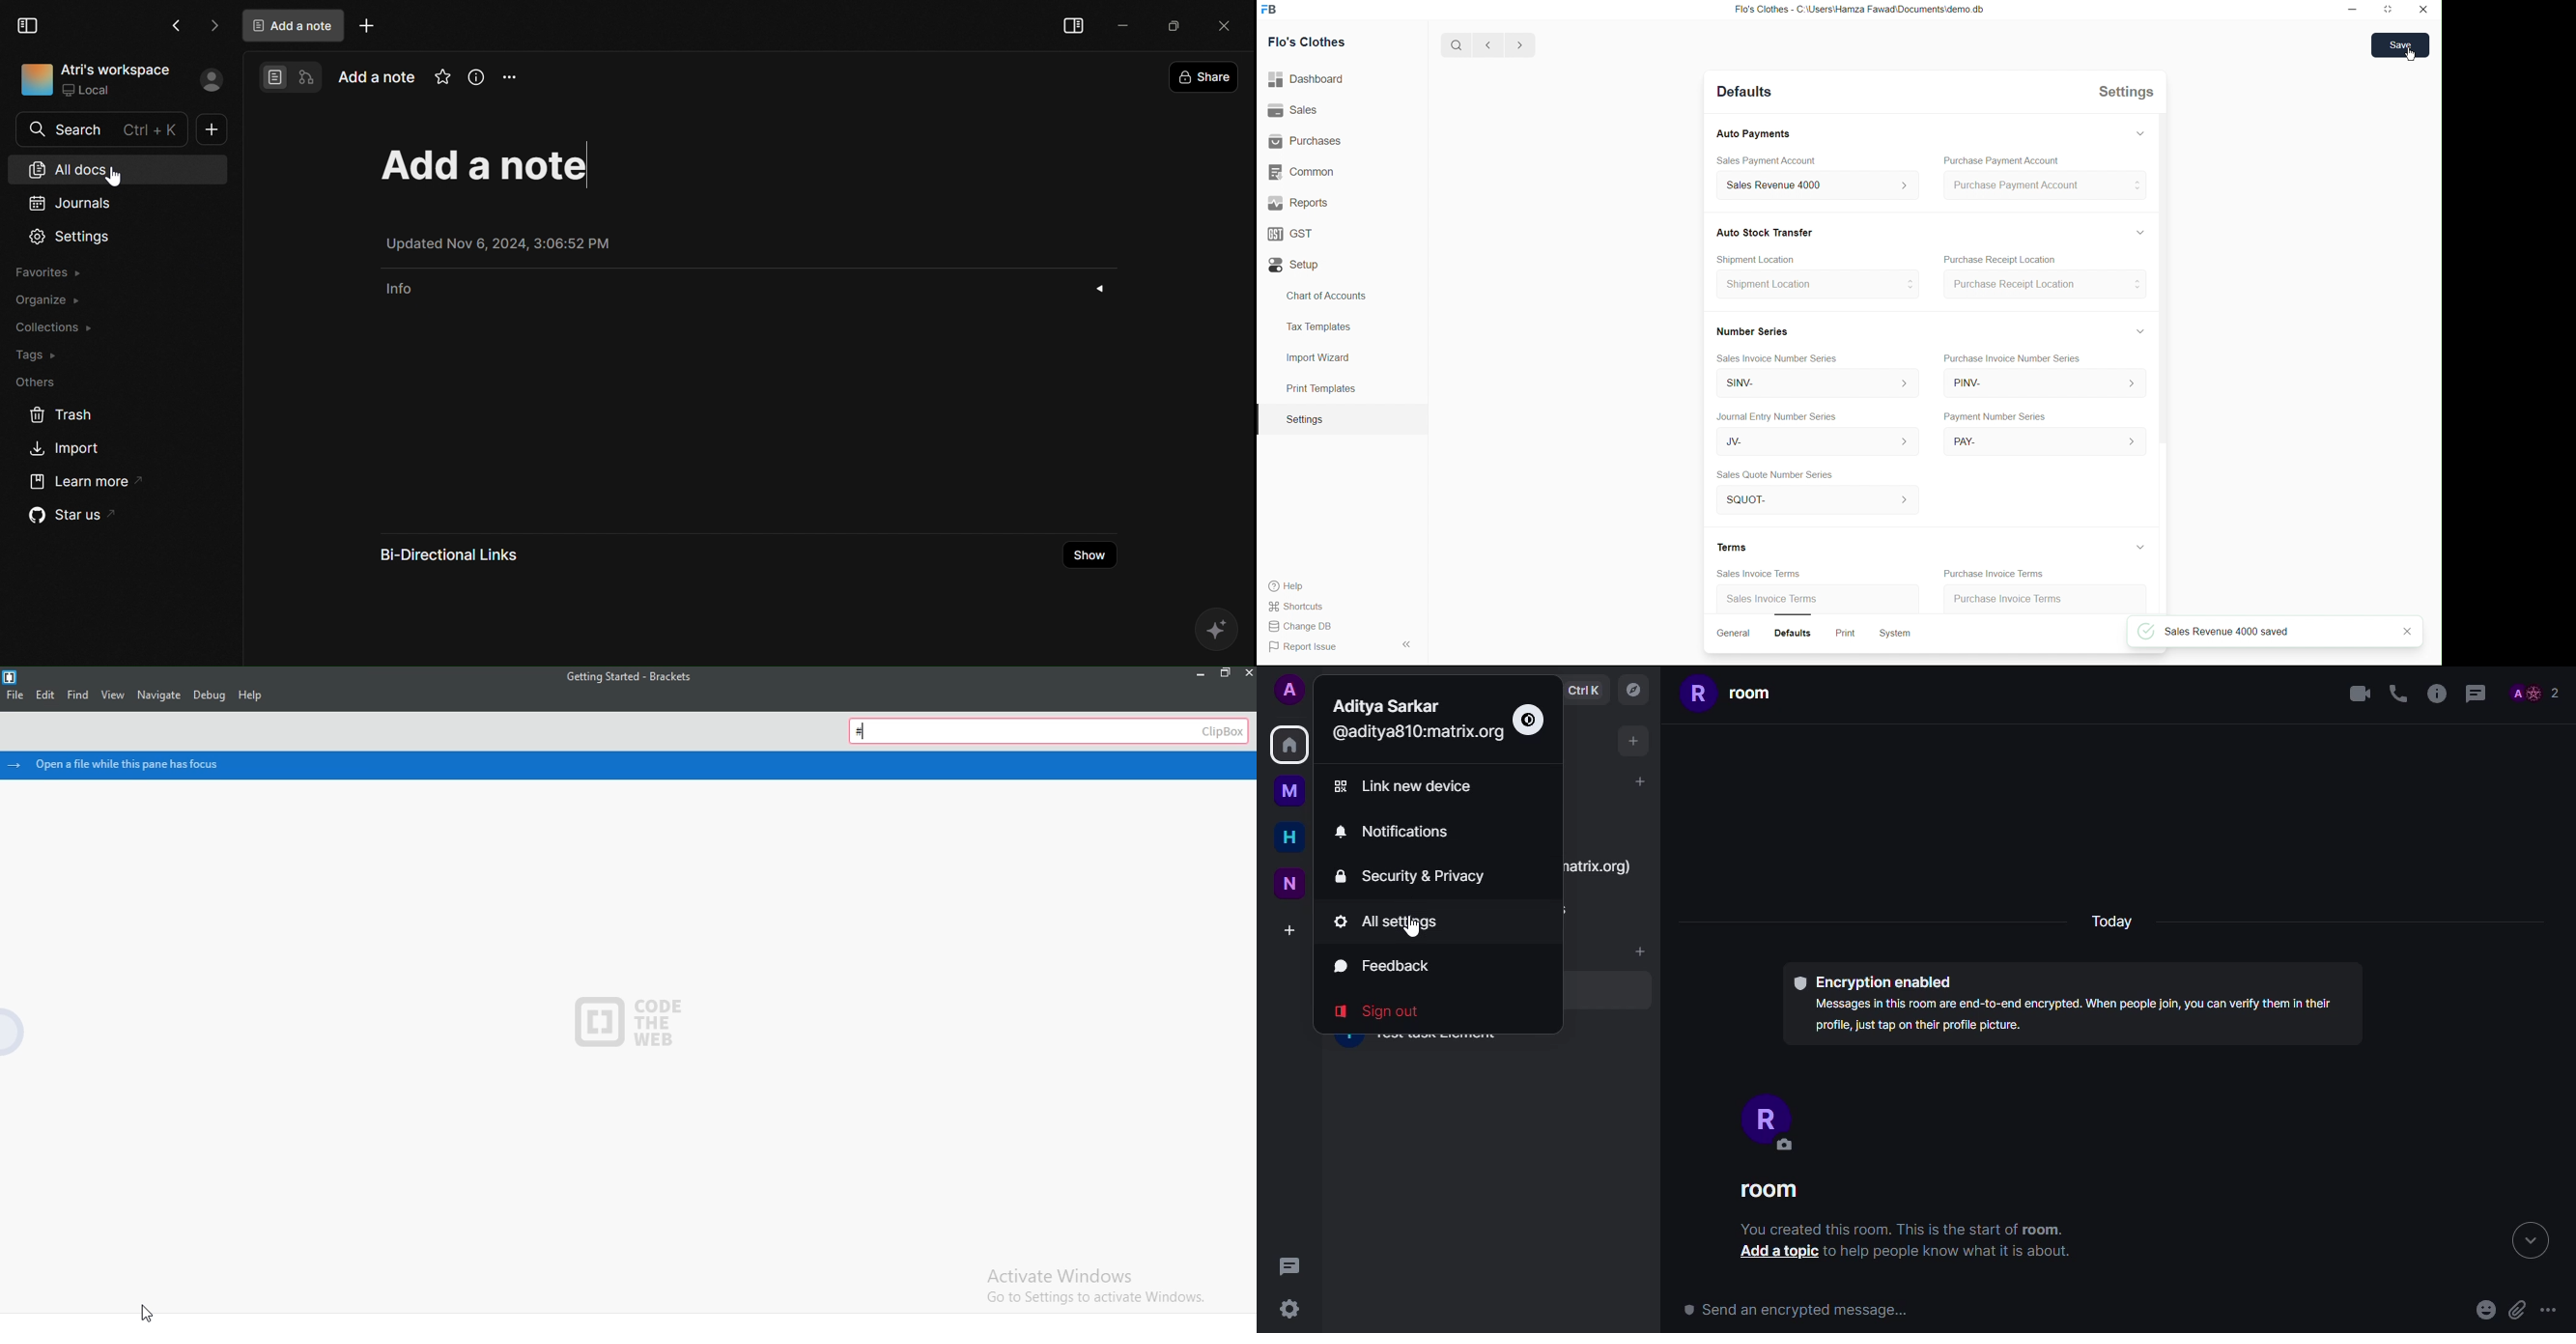 Image resolution: width=2576 pixels, height=1344 pixels. What do you see at coordinates (1766, 257) in the screenshot?
I see `Create` at bounding box center [1766, 257].